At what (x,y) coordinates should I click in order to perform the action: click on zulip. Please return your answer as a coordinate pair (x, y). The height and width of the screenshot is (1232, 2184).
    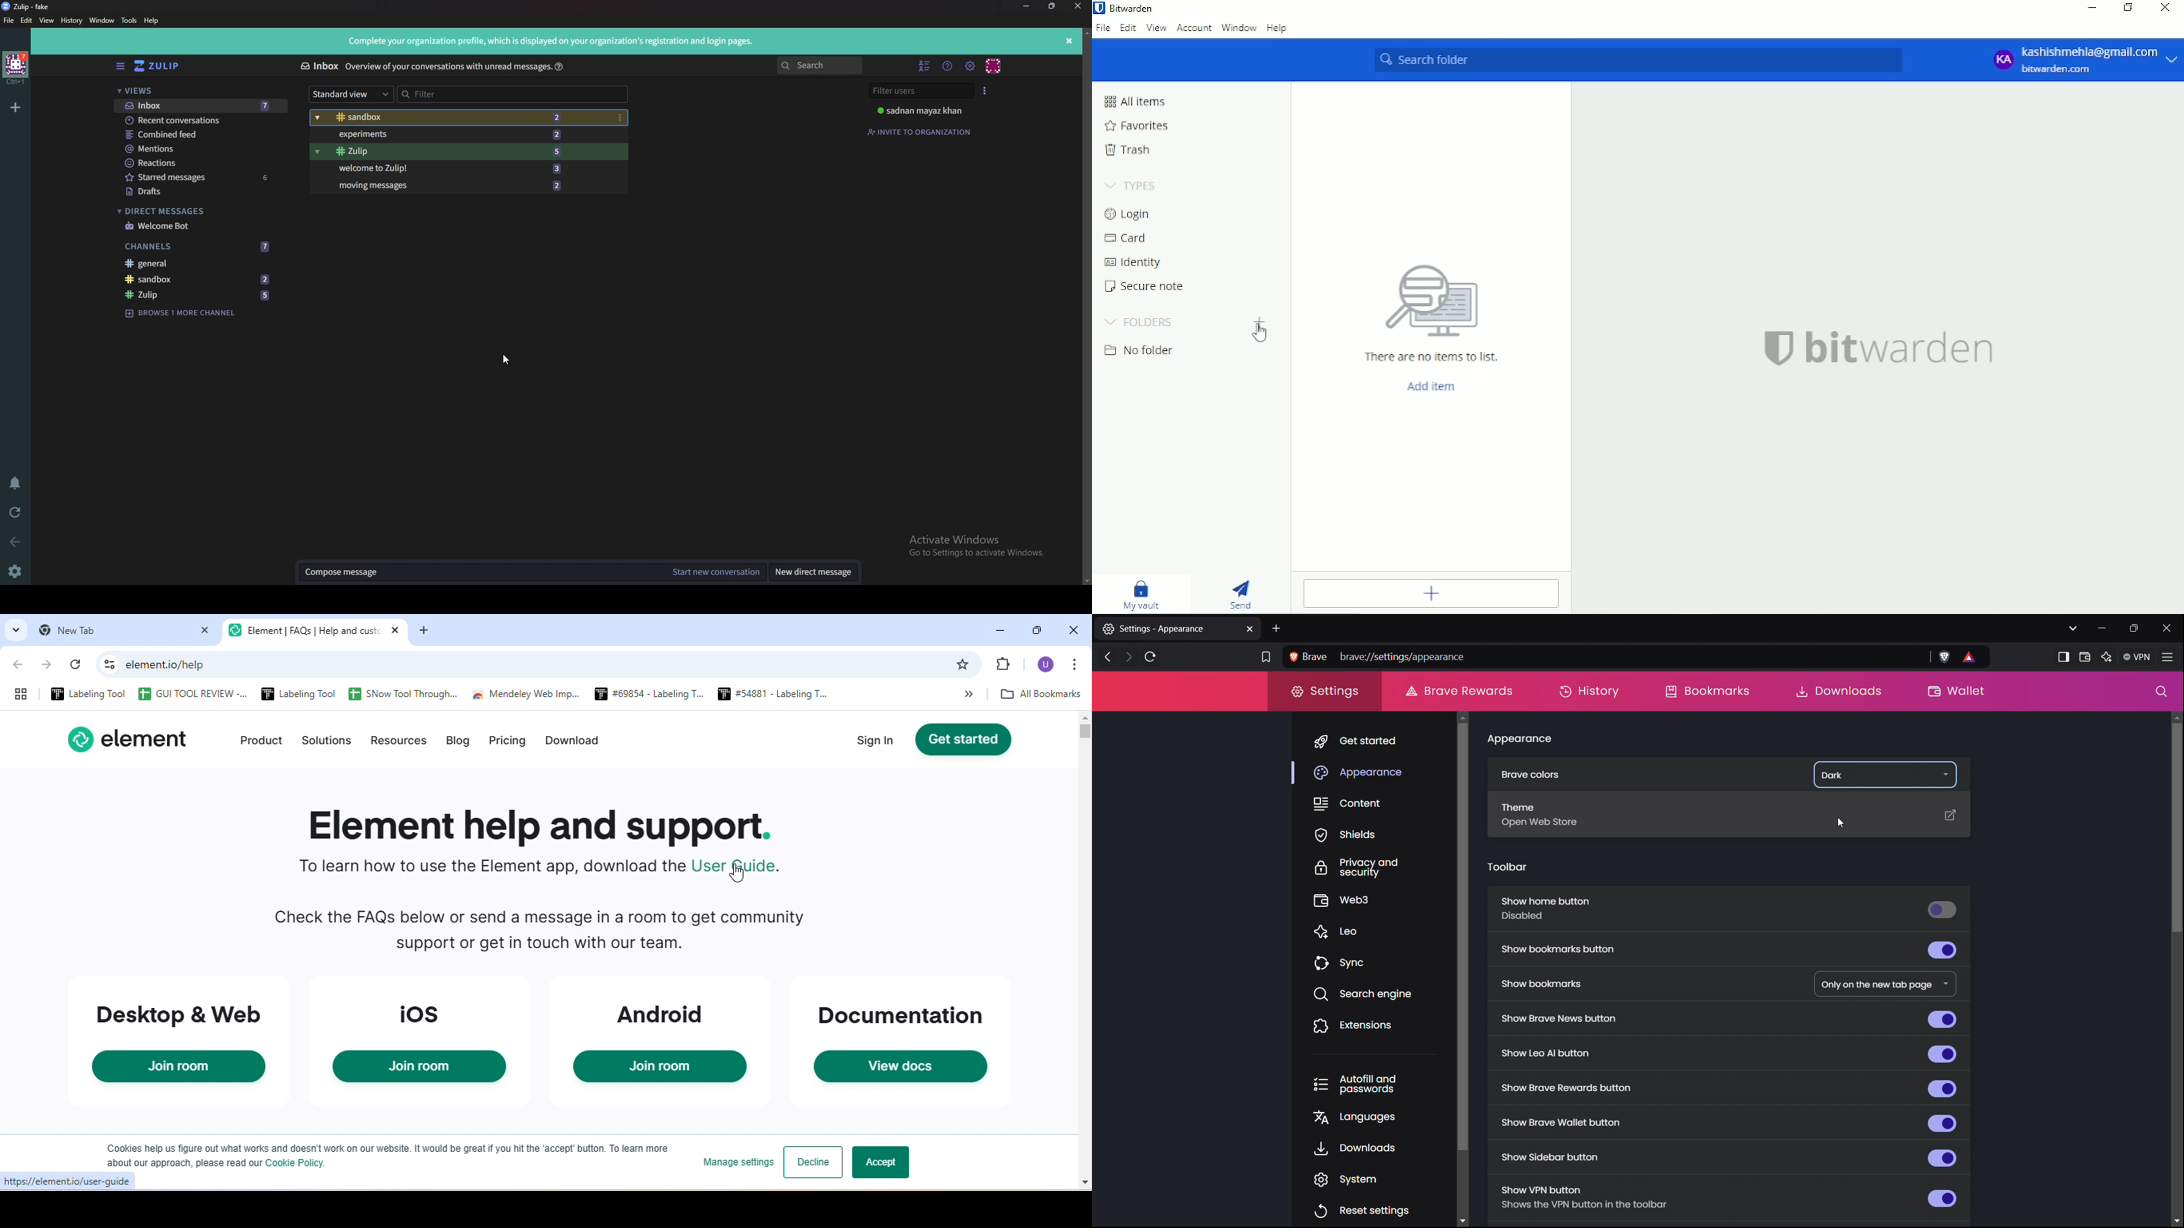
    Looking at the image, I should click on (198, 295).